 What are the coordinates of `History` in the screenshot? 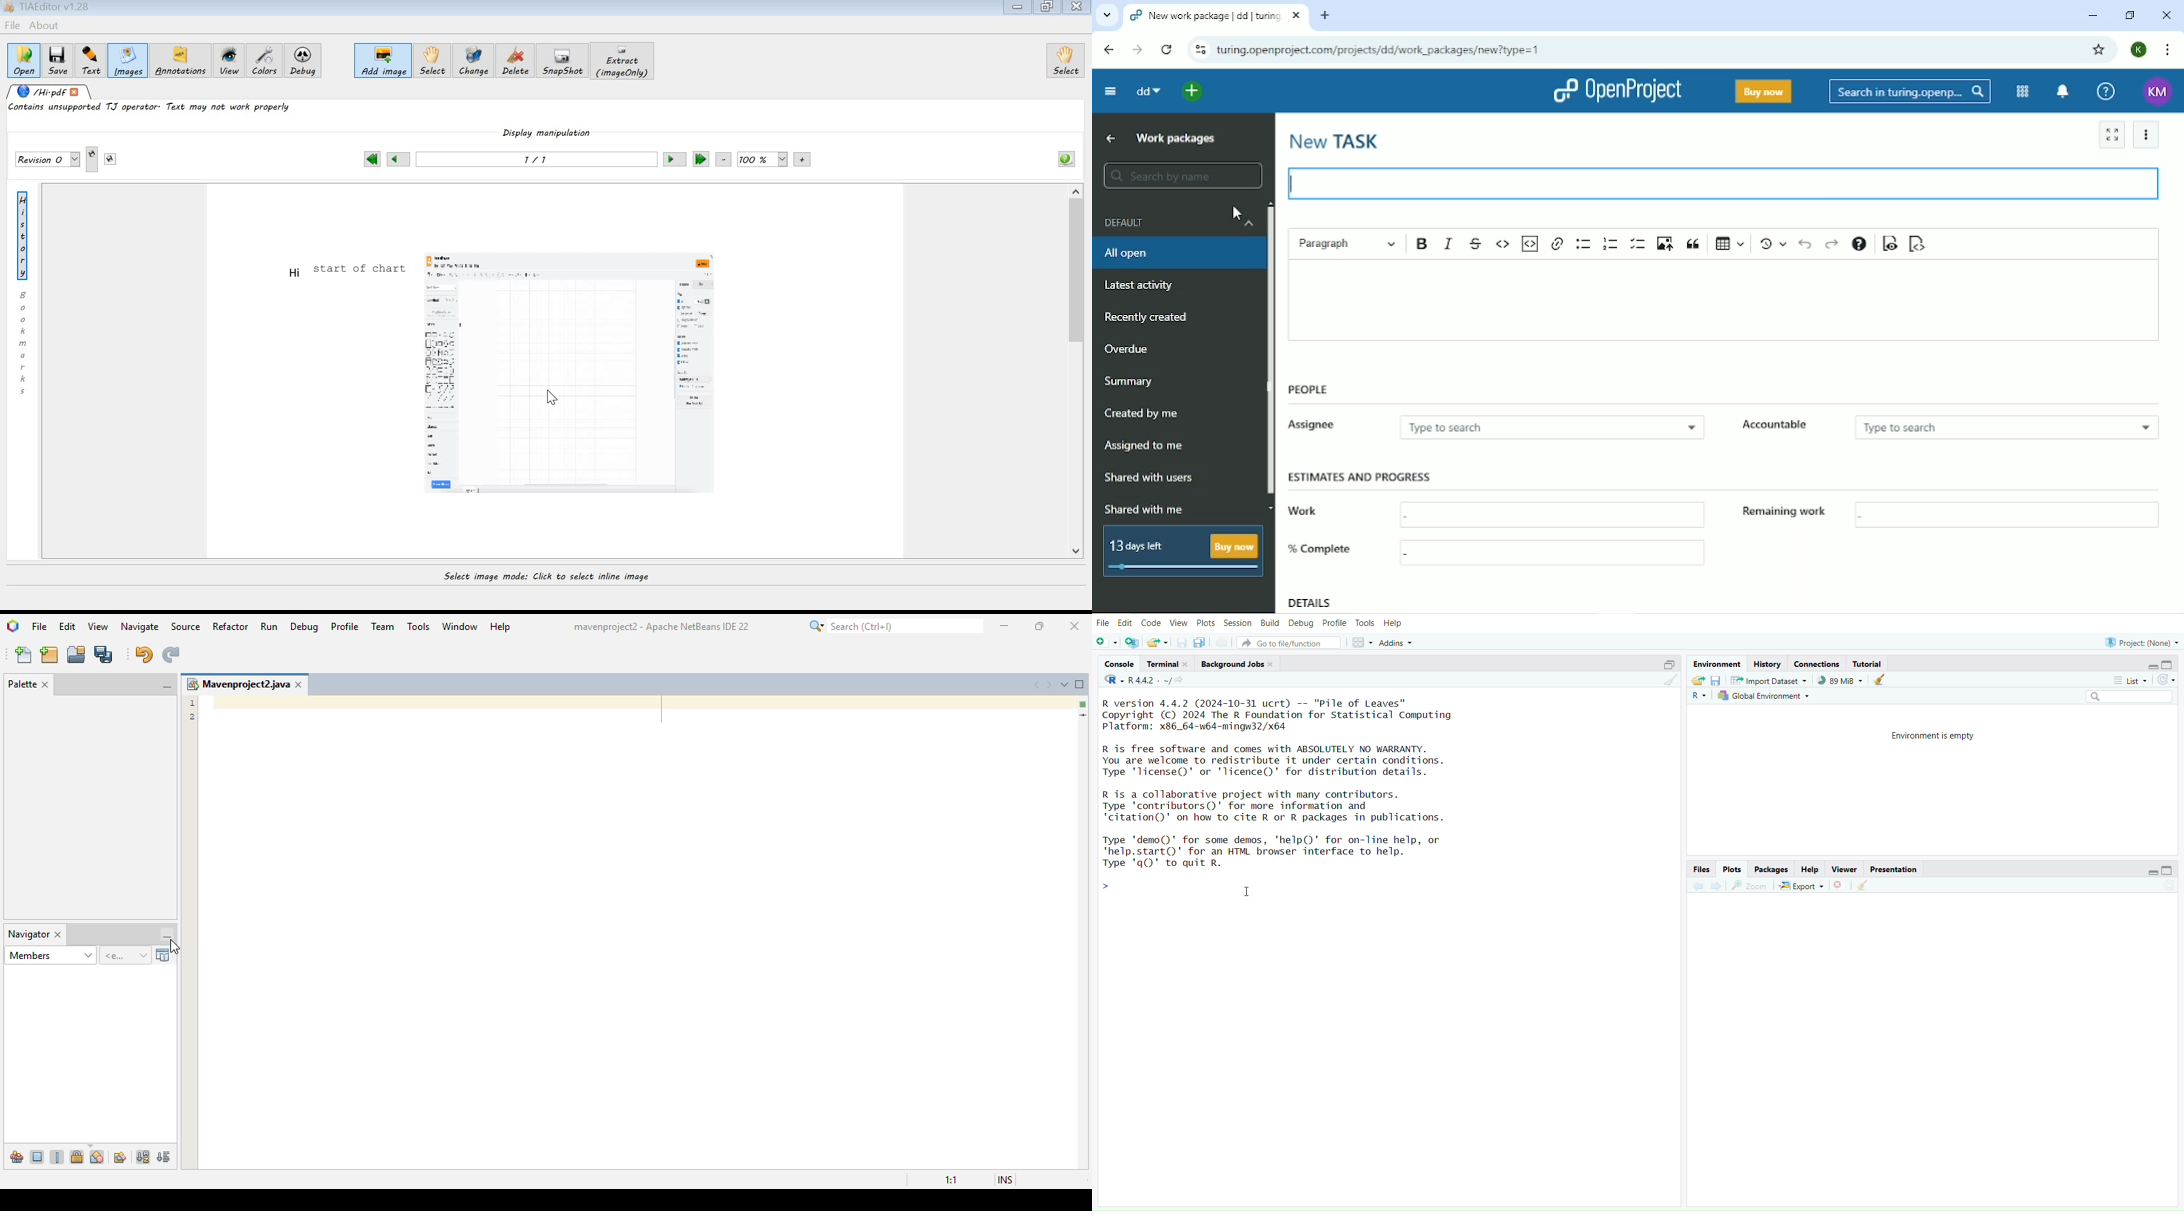 It's located at (1768, 663).